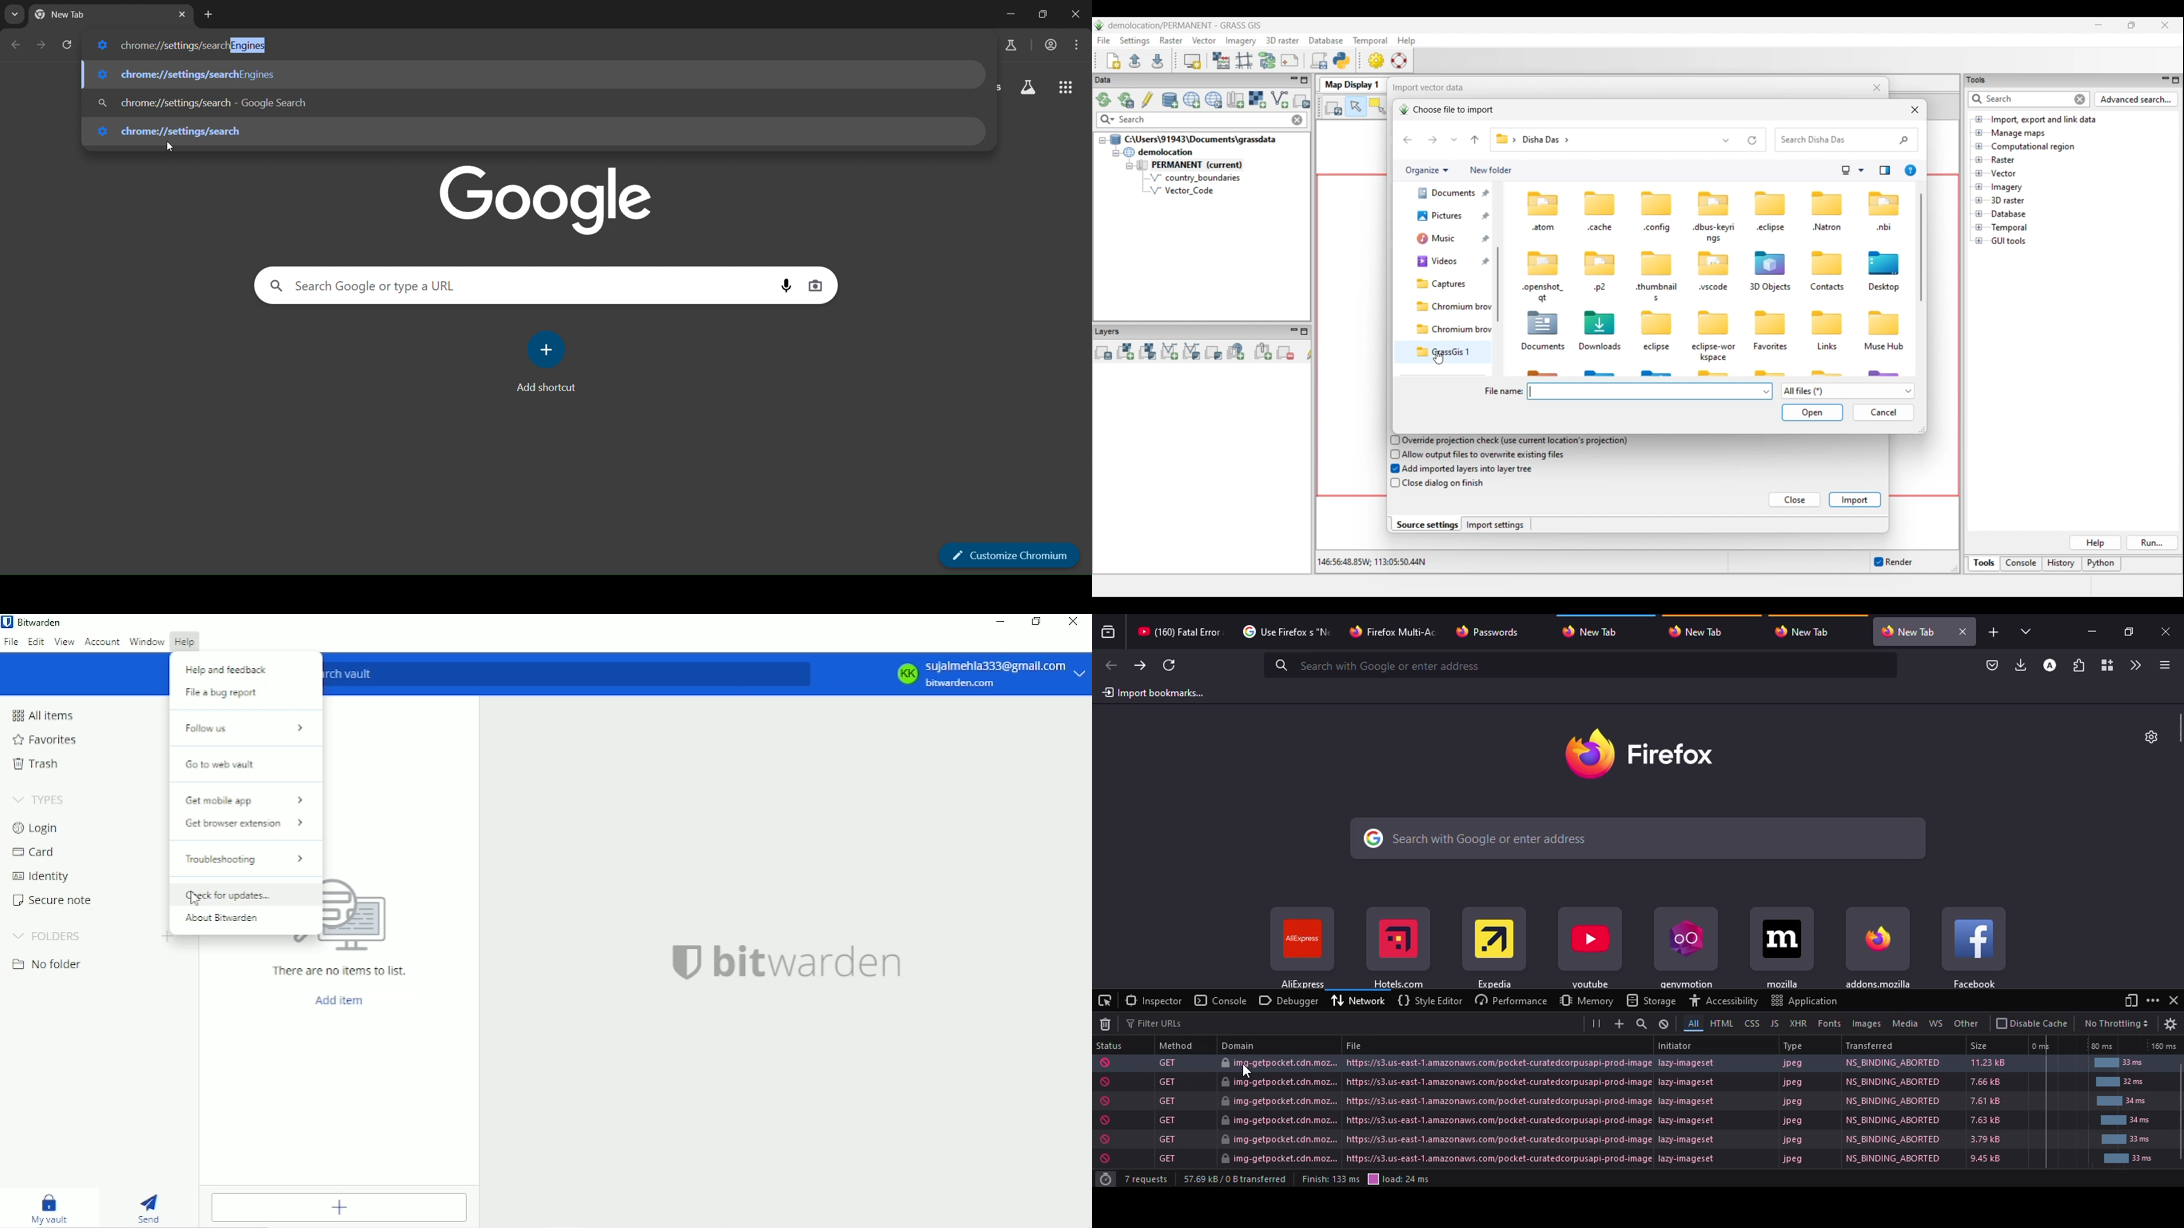 This screenshot has height=1232, width=2184. I want to click on maximize, so click(2129, 633).